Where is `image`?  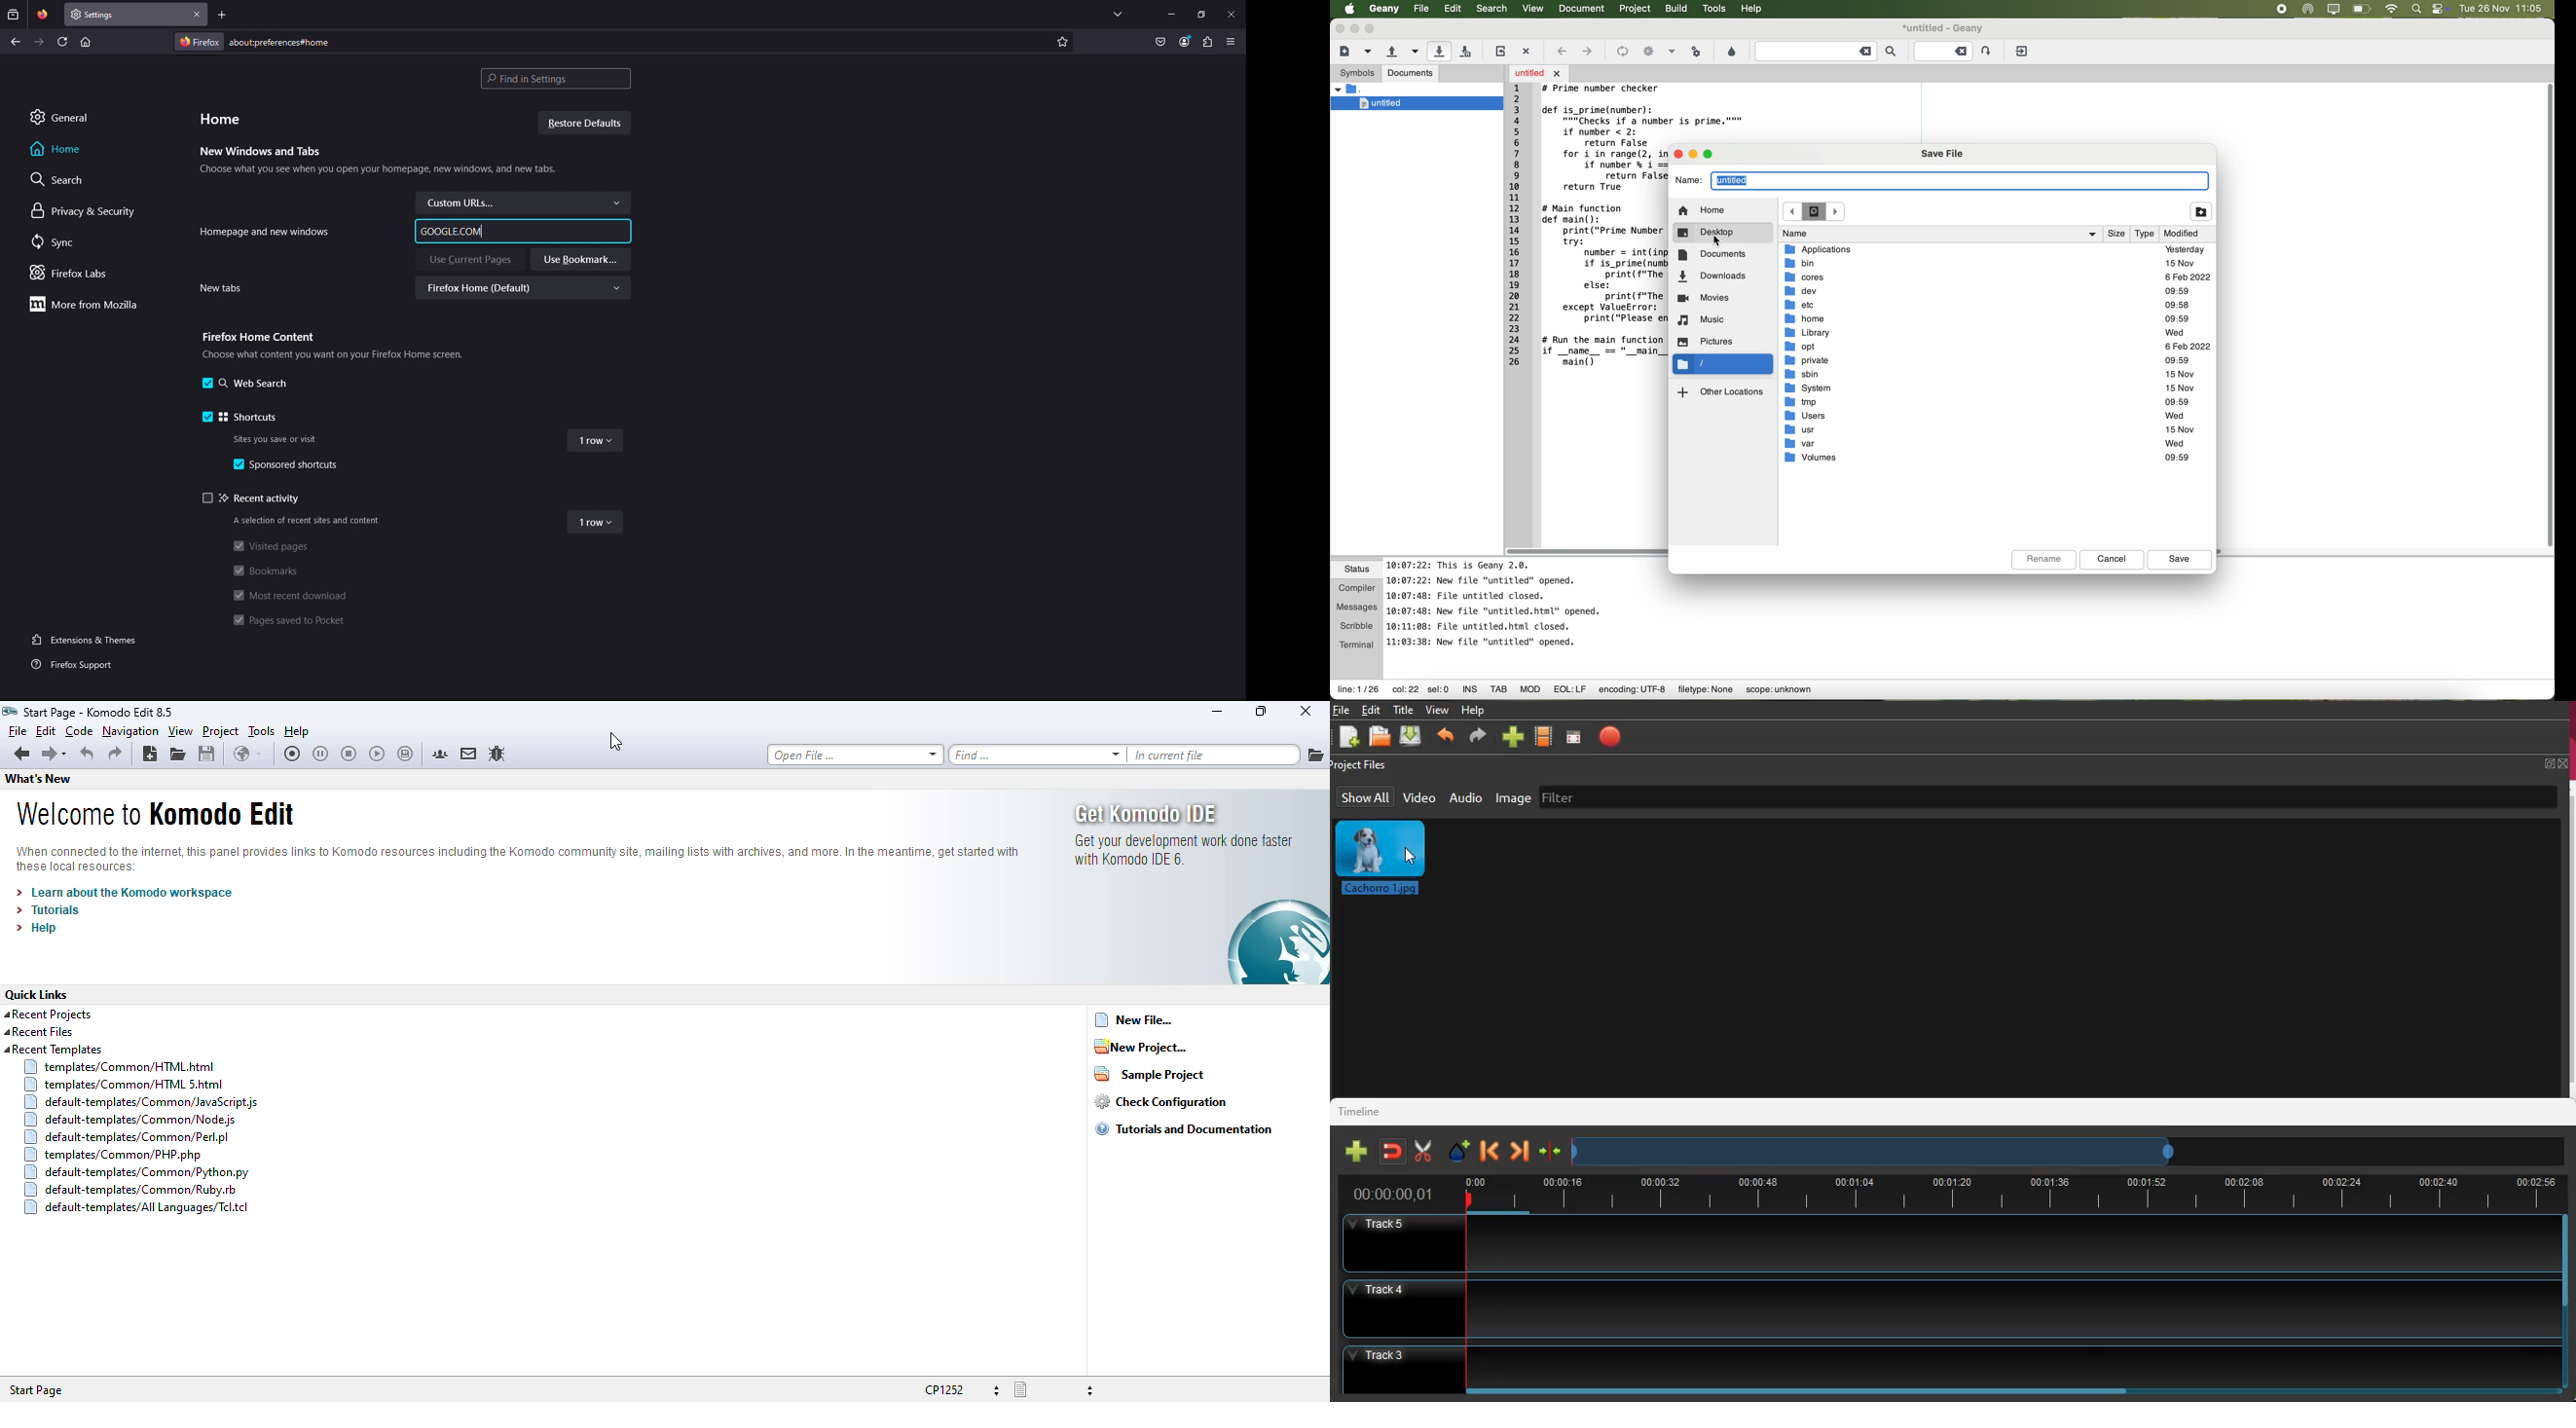 image is located at coordinates (1513, 799).